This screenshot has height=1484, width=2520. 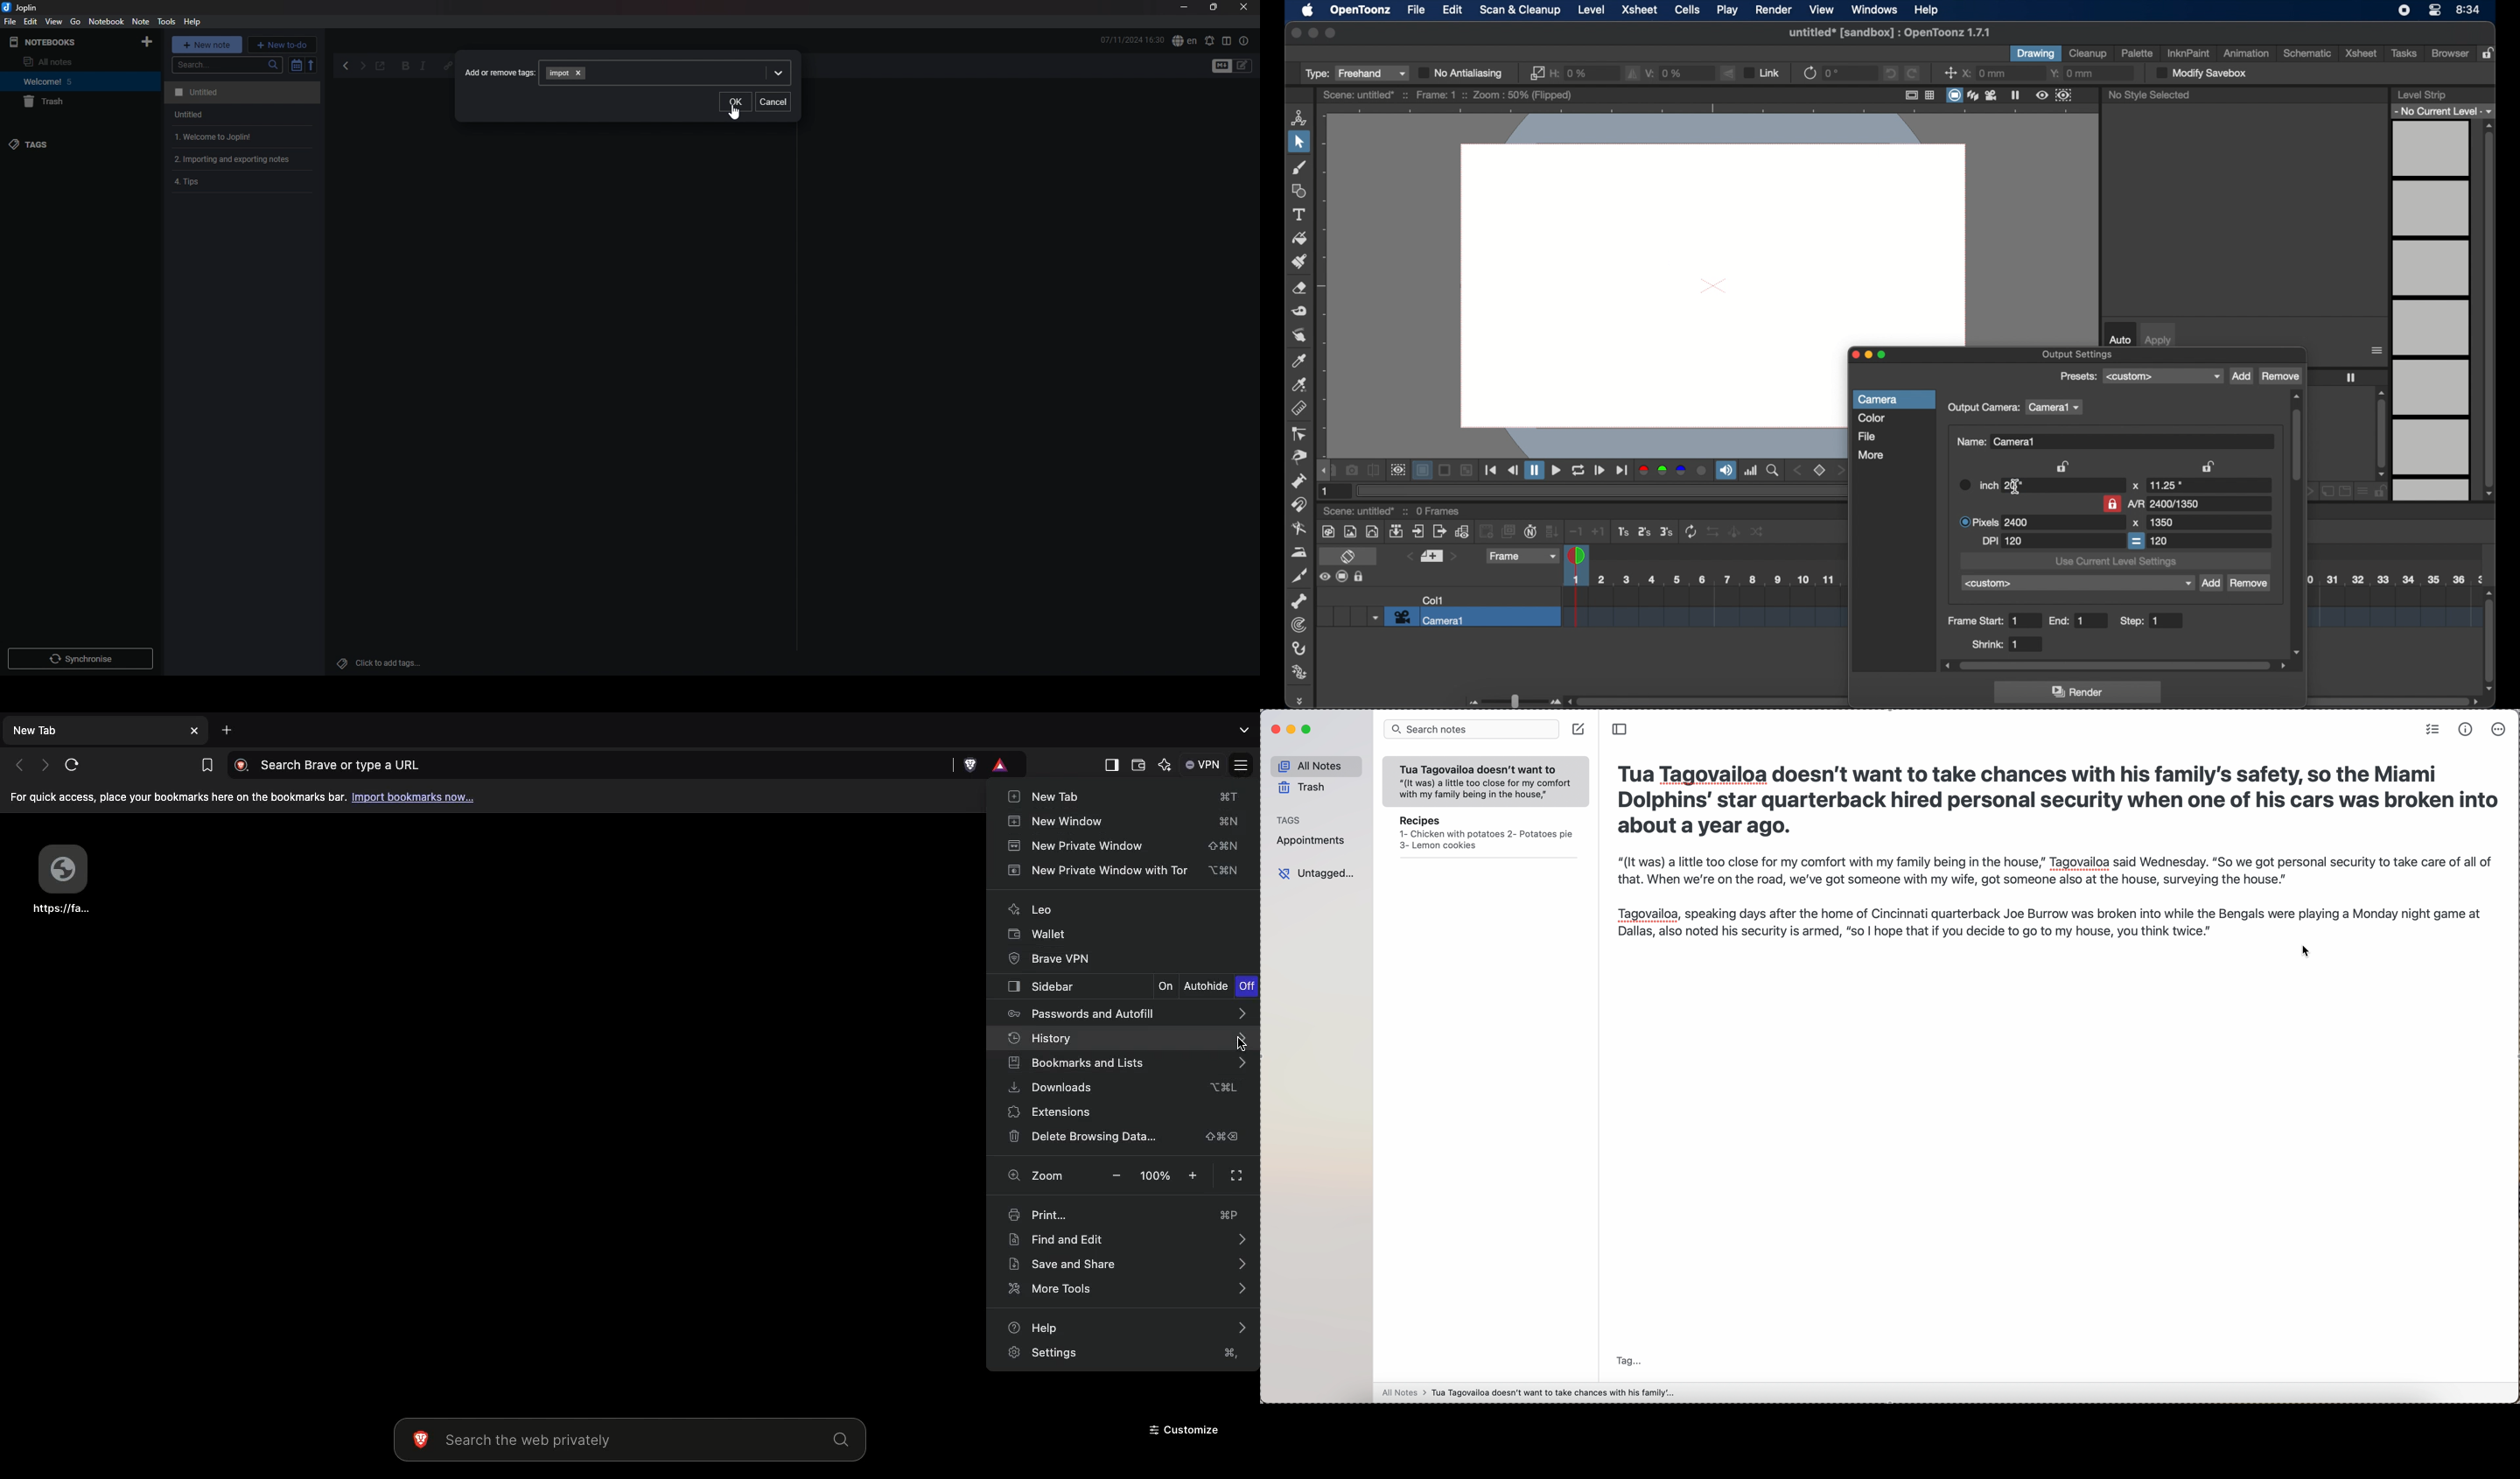 I want to click on note properties, so click(x=1244, y=41).